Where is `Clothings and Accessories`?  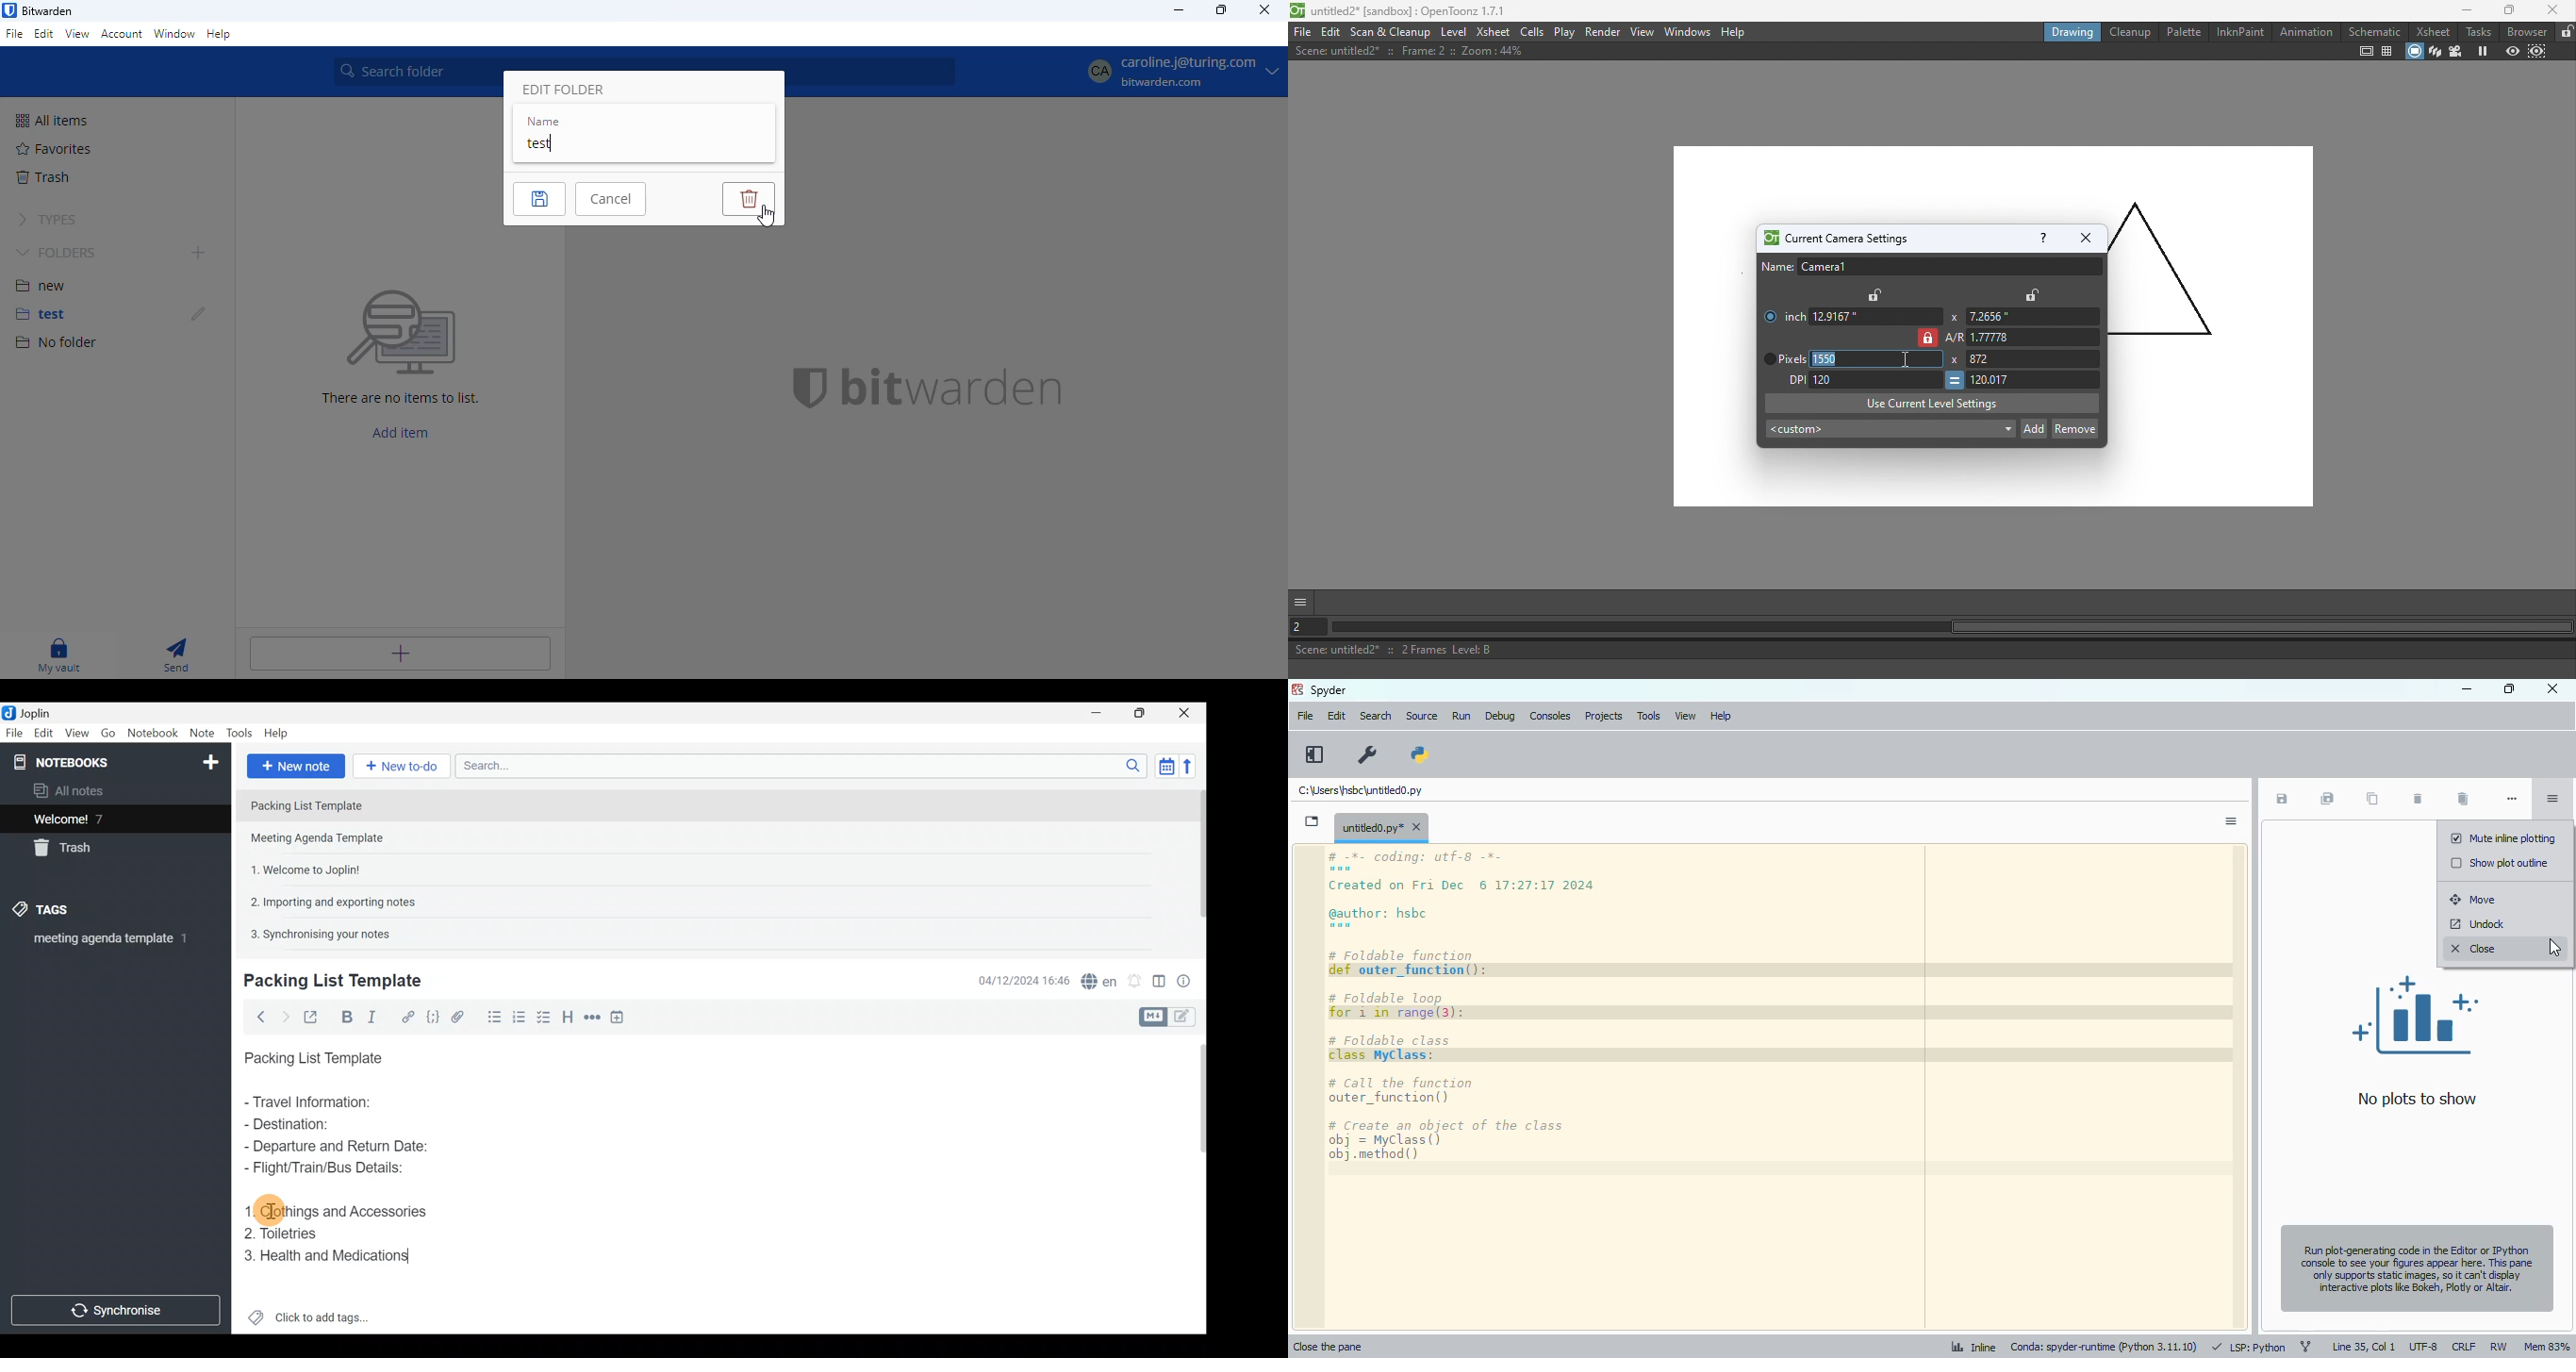
Clothings and Accessories is located at coordinates (341, 1209).